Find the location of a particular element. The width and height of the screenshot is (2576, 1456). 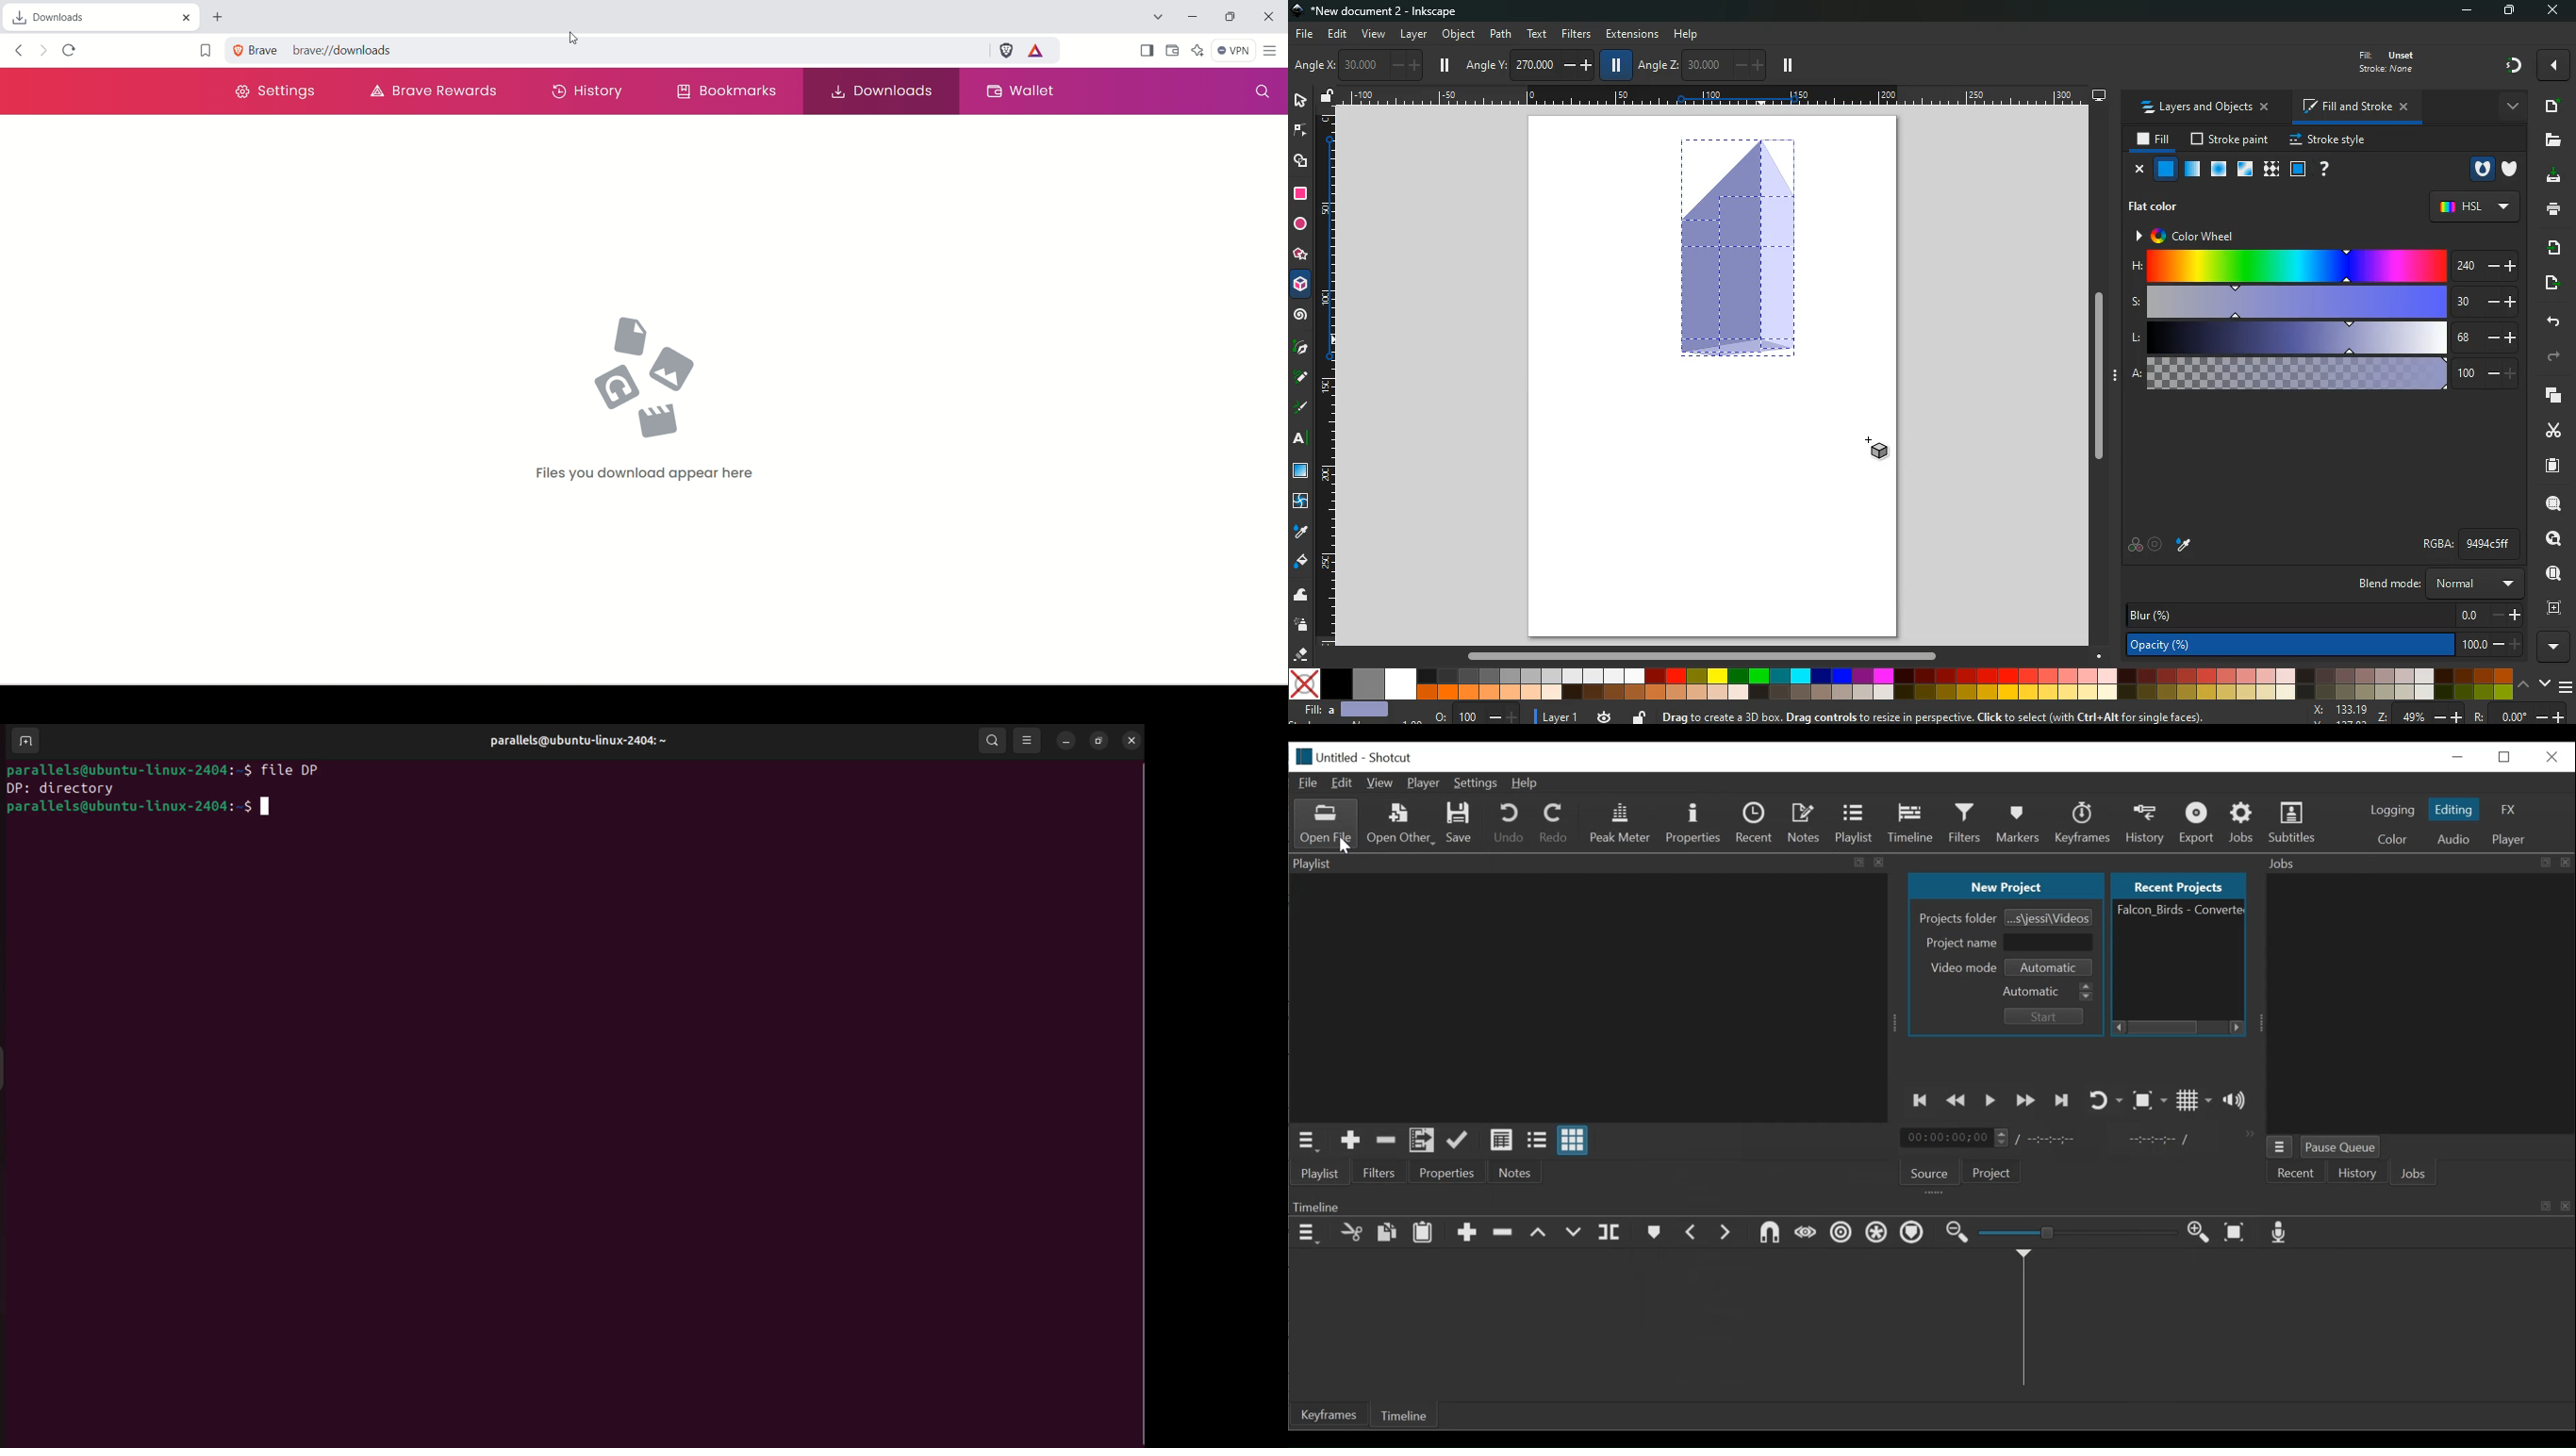

Skip to the next point is located at coordinates (2062, 1101).